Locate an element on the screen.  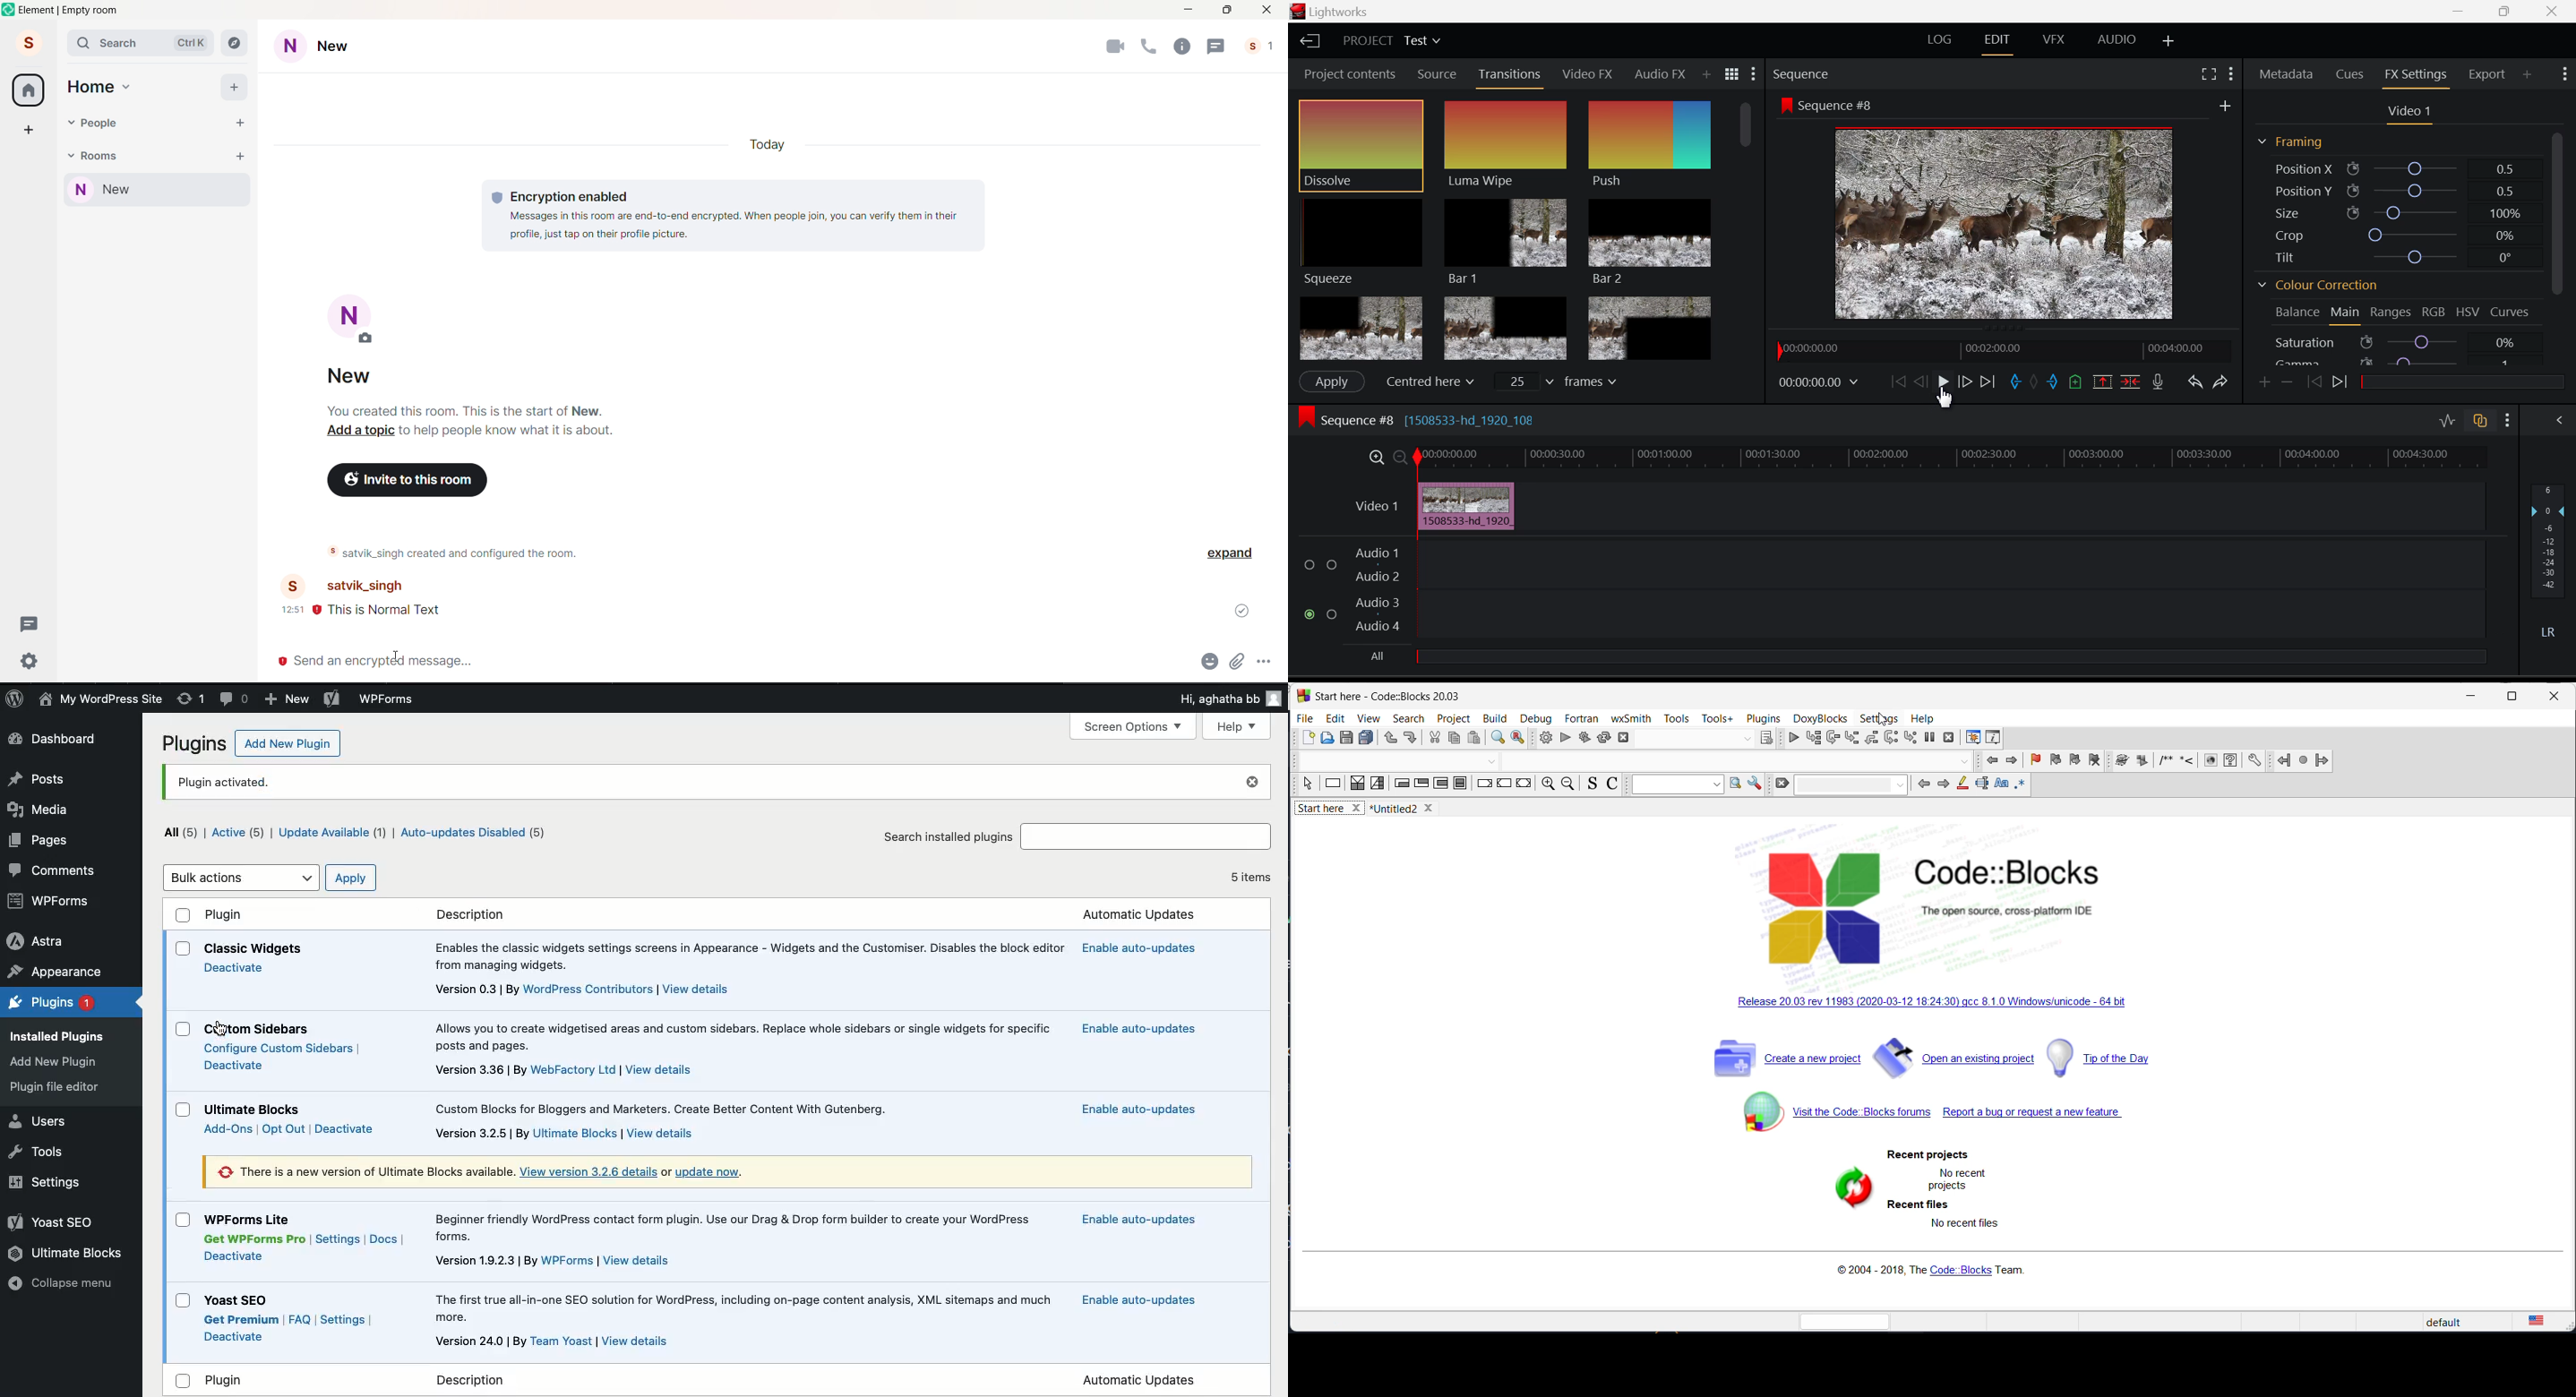
cursor is located at coordinates (223, 1029).